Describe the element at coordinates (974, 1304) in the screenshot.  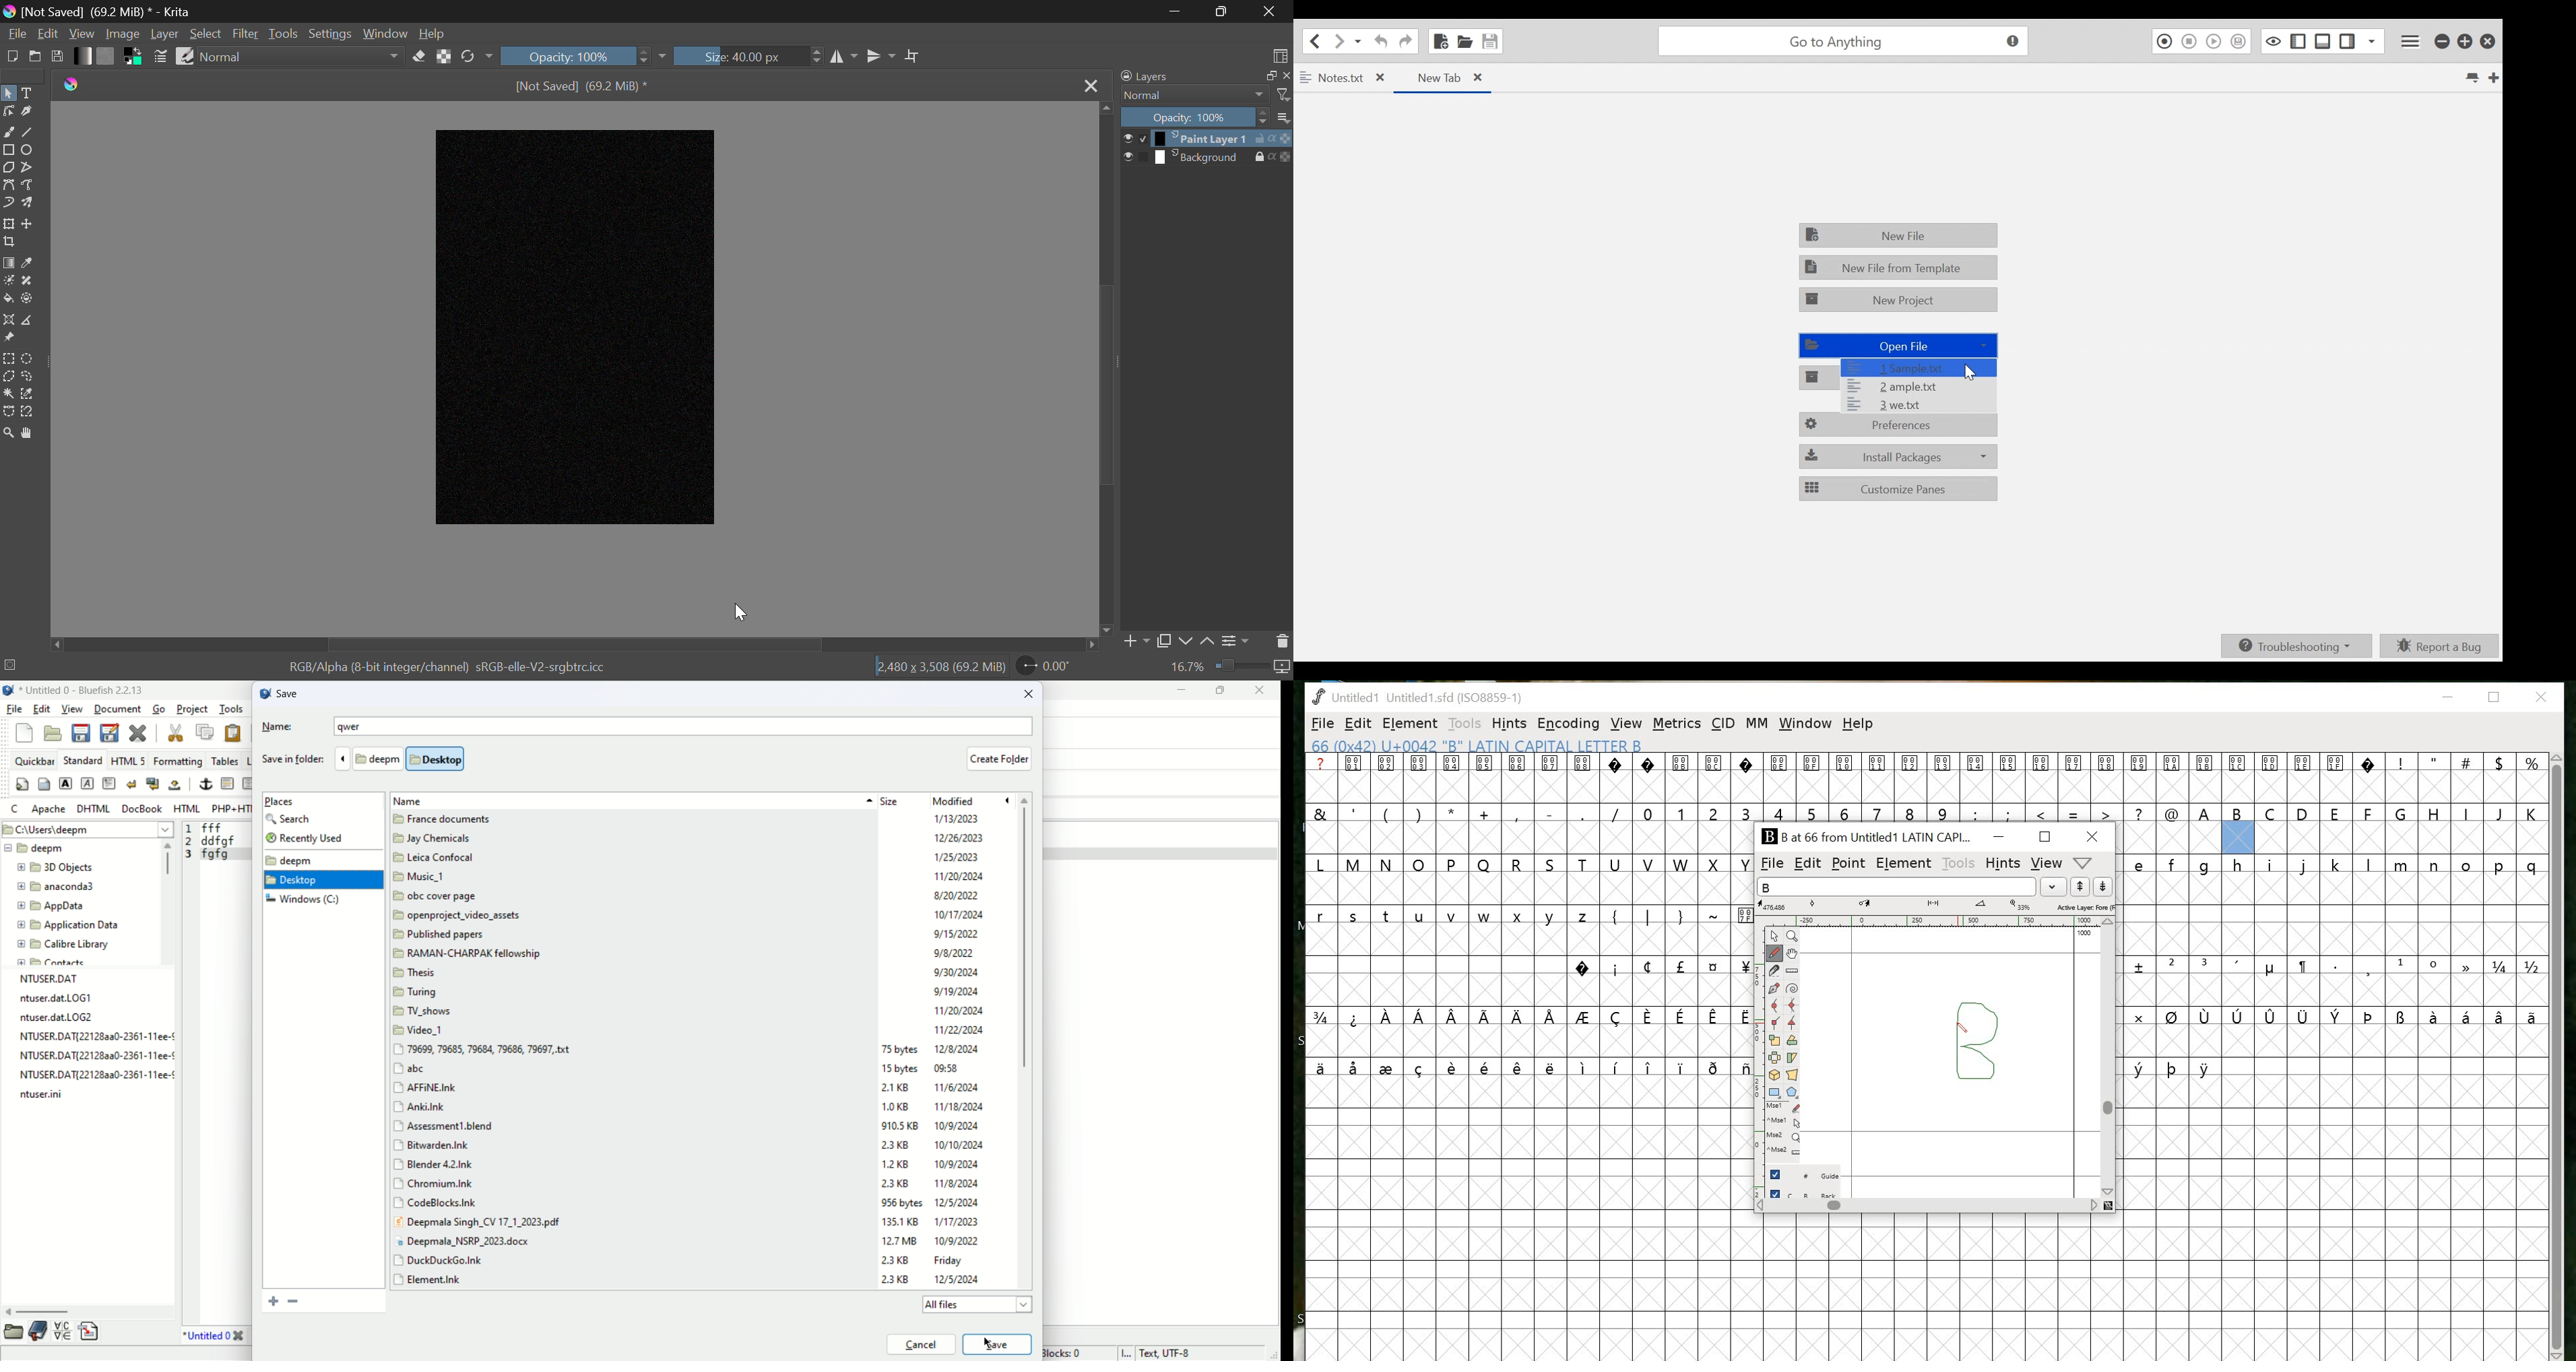
I see `all files` at that location.